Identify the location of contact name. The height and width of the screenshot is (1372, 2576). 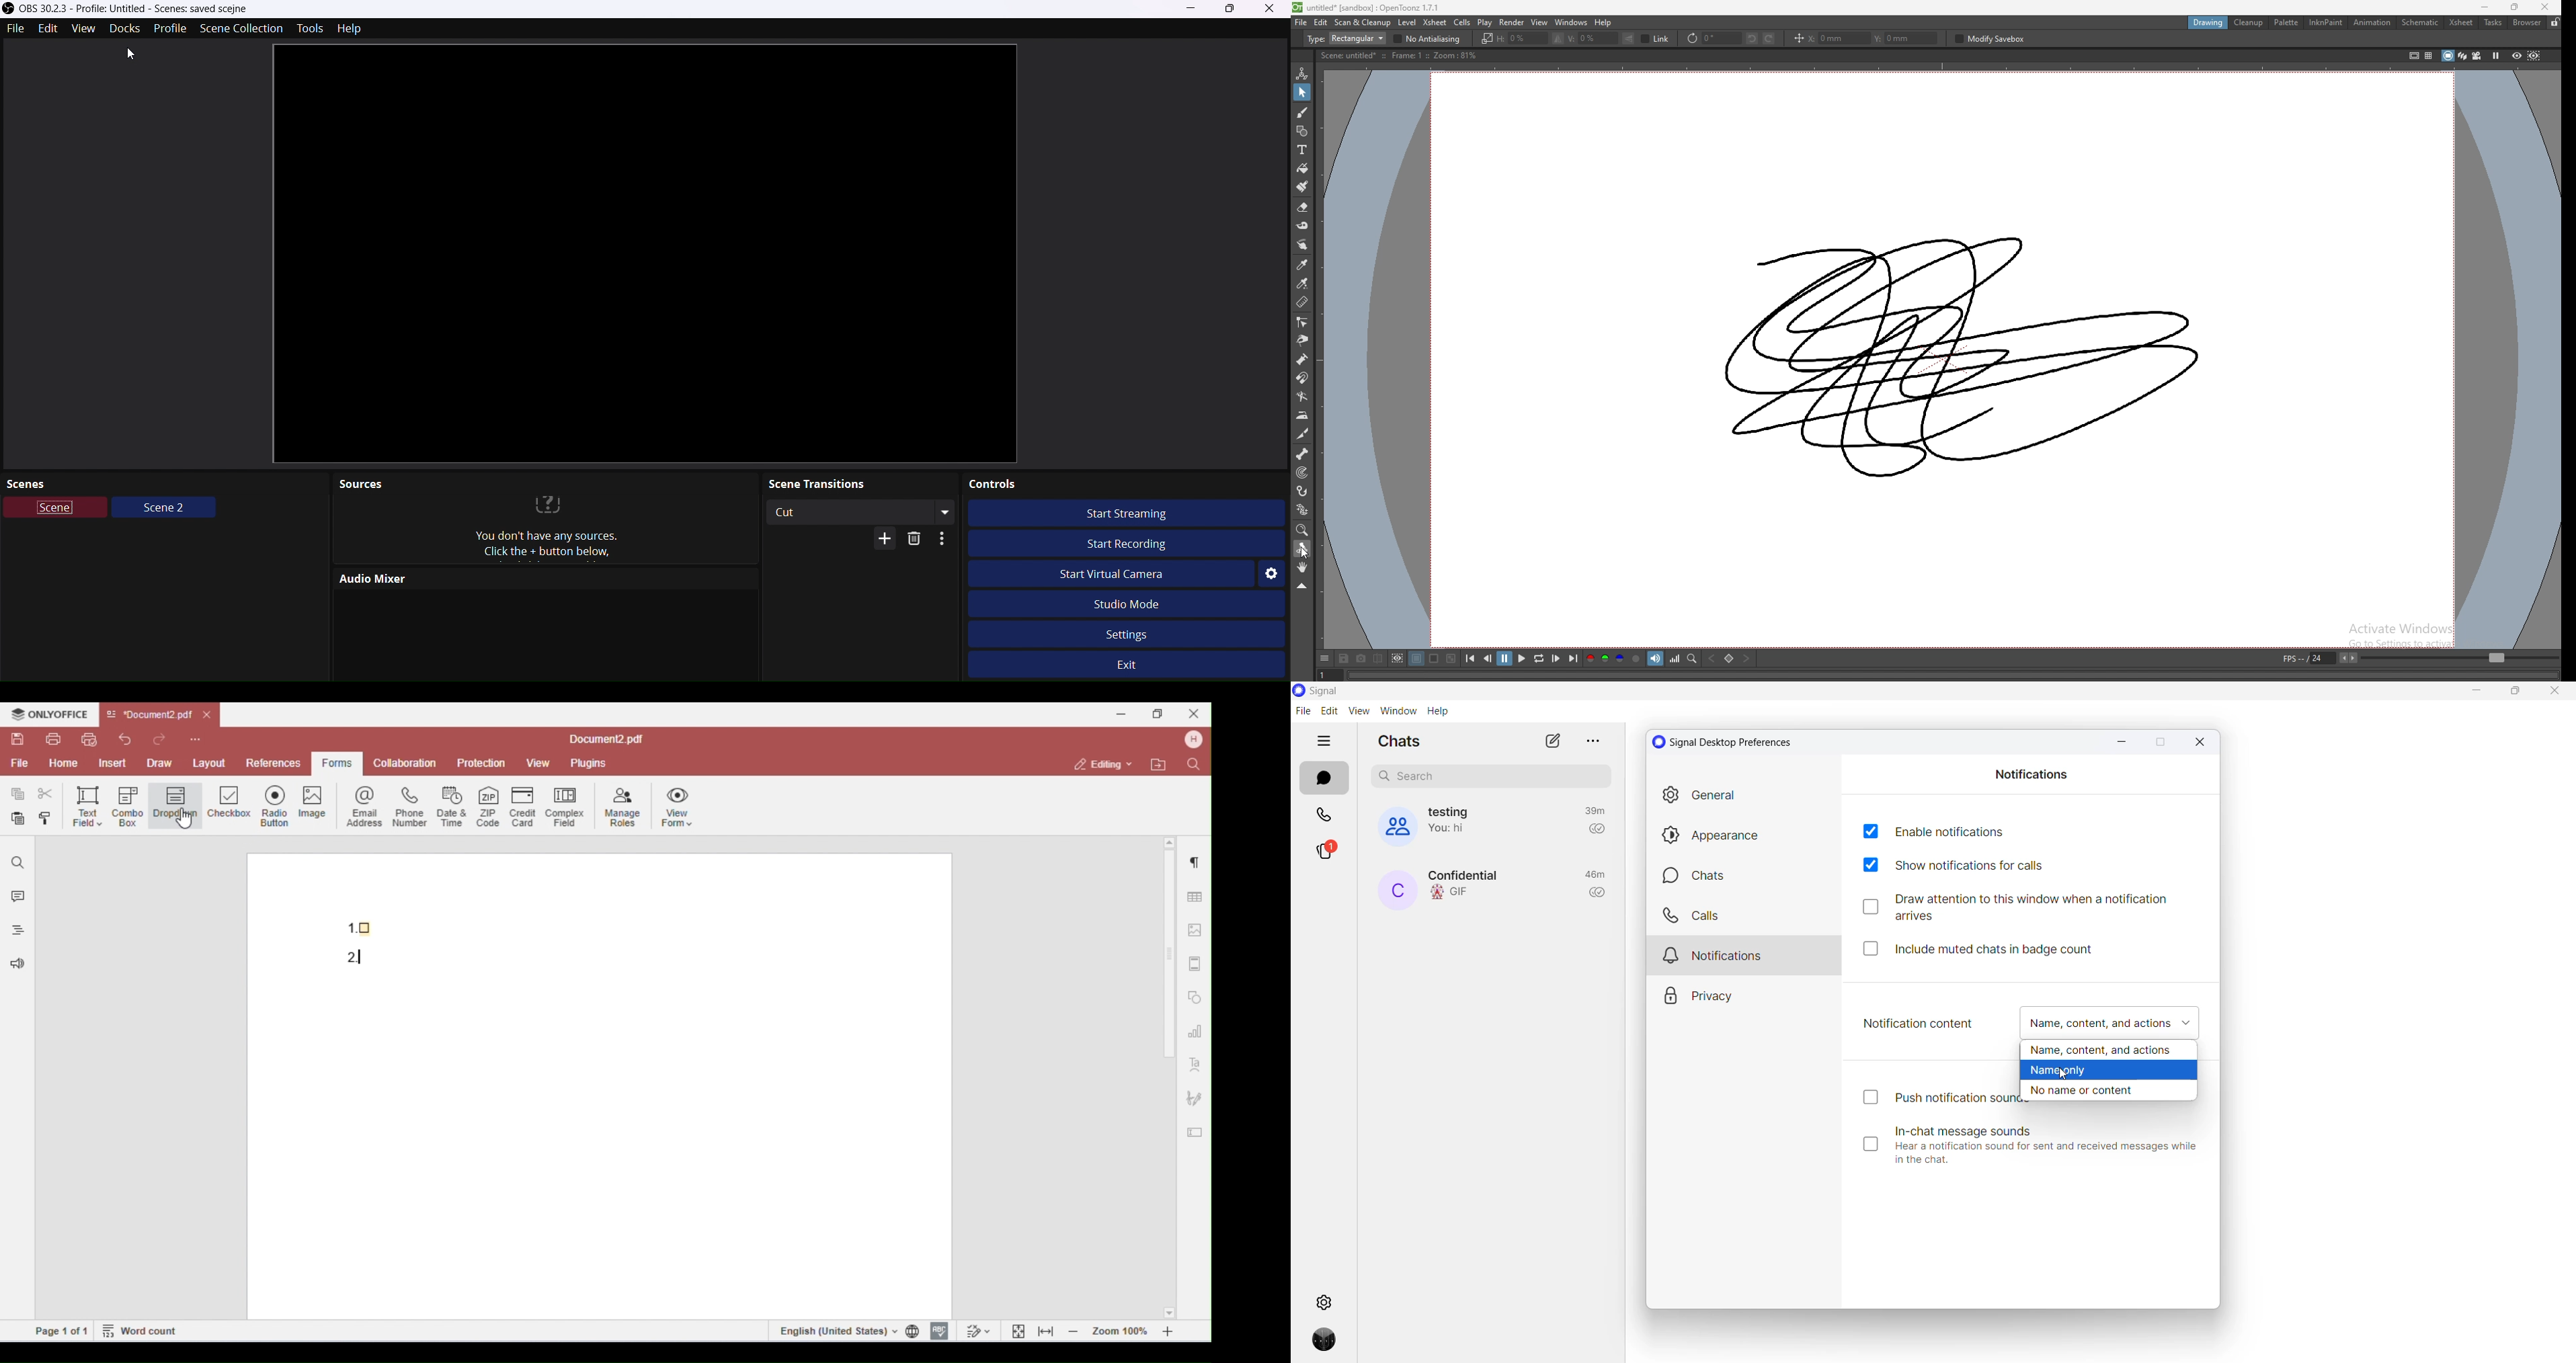
(1396, 891).